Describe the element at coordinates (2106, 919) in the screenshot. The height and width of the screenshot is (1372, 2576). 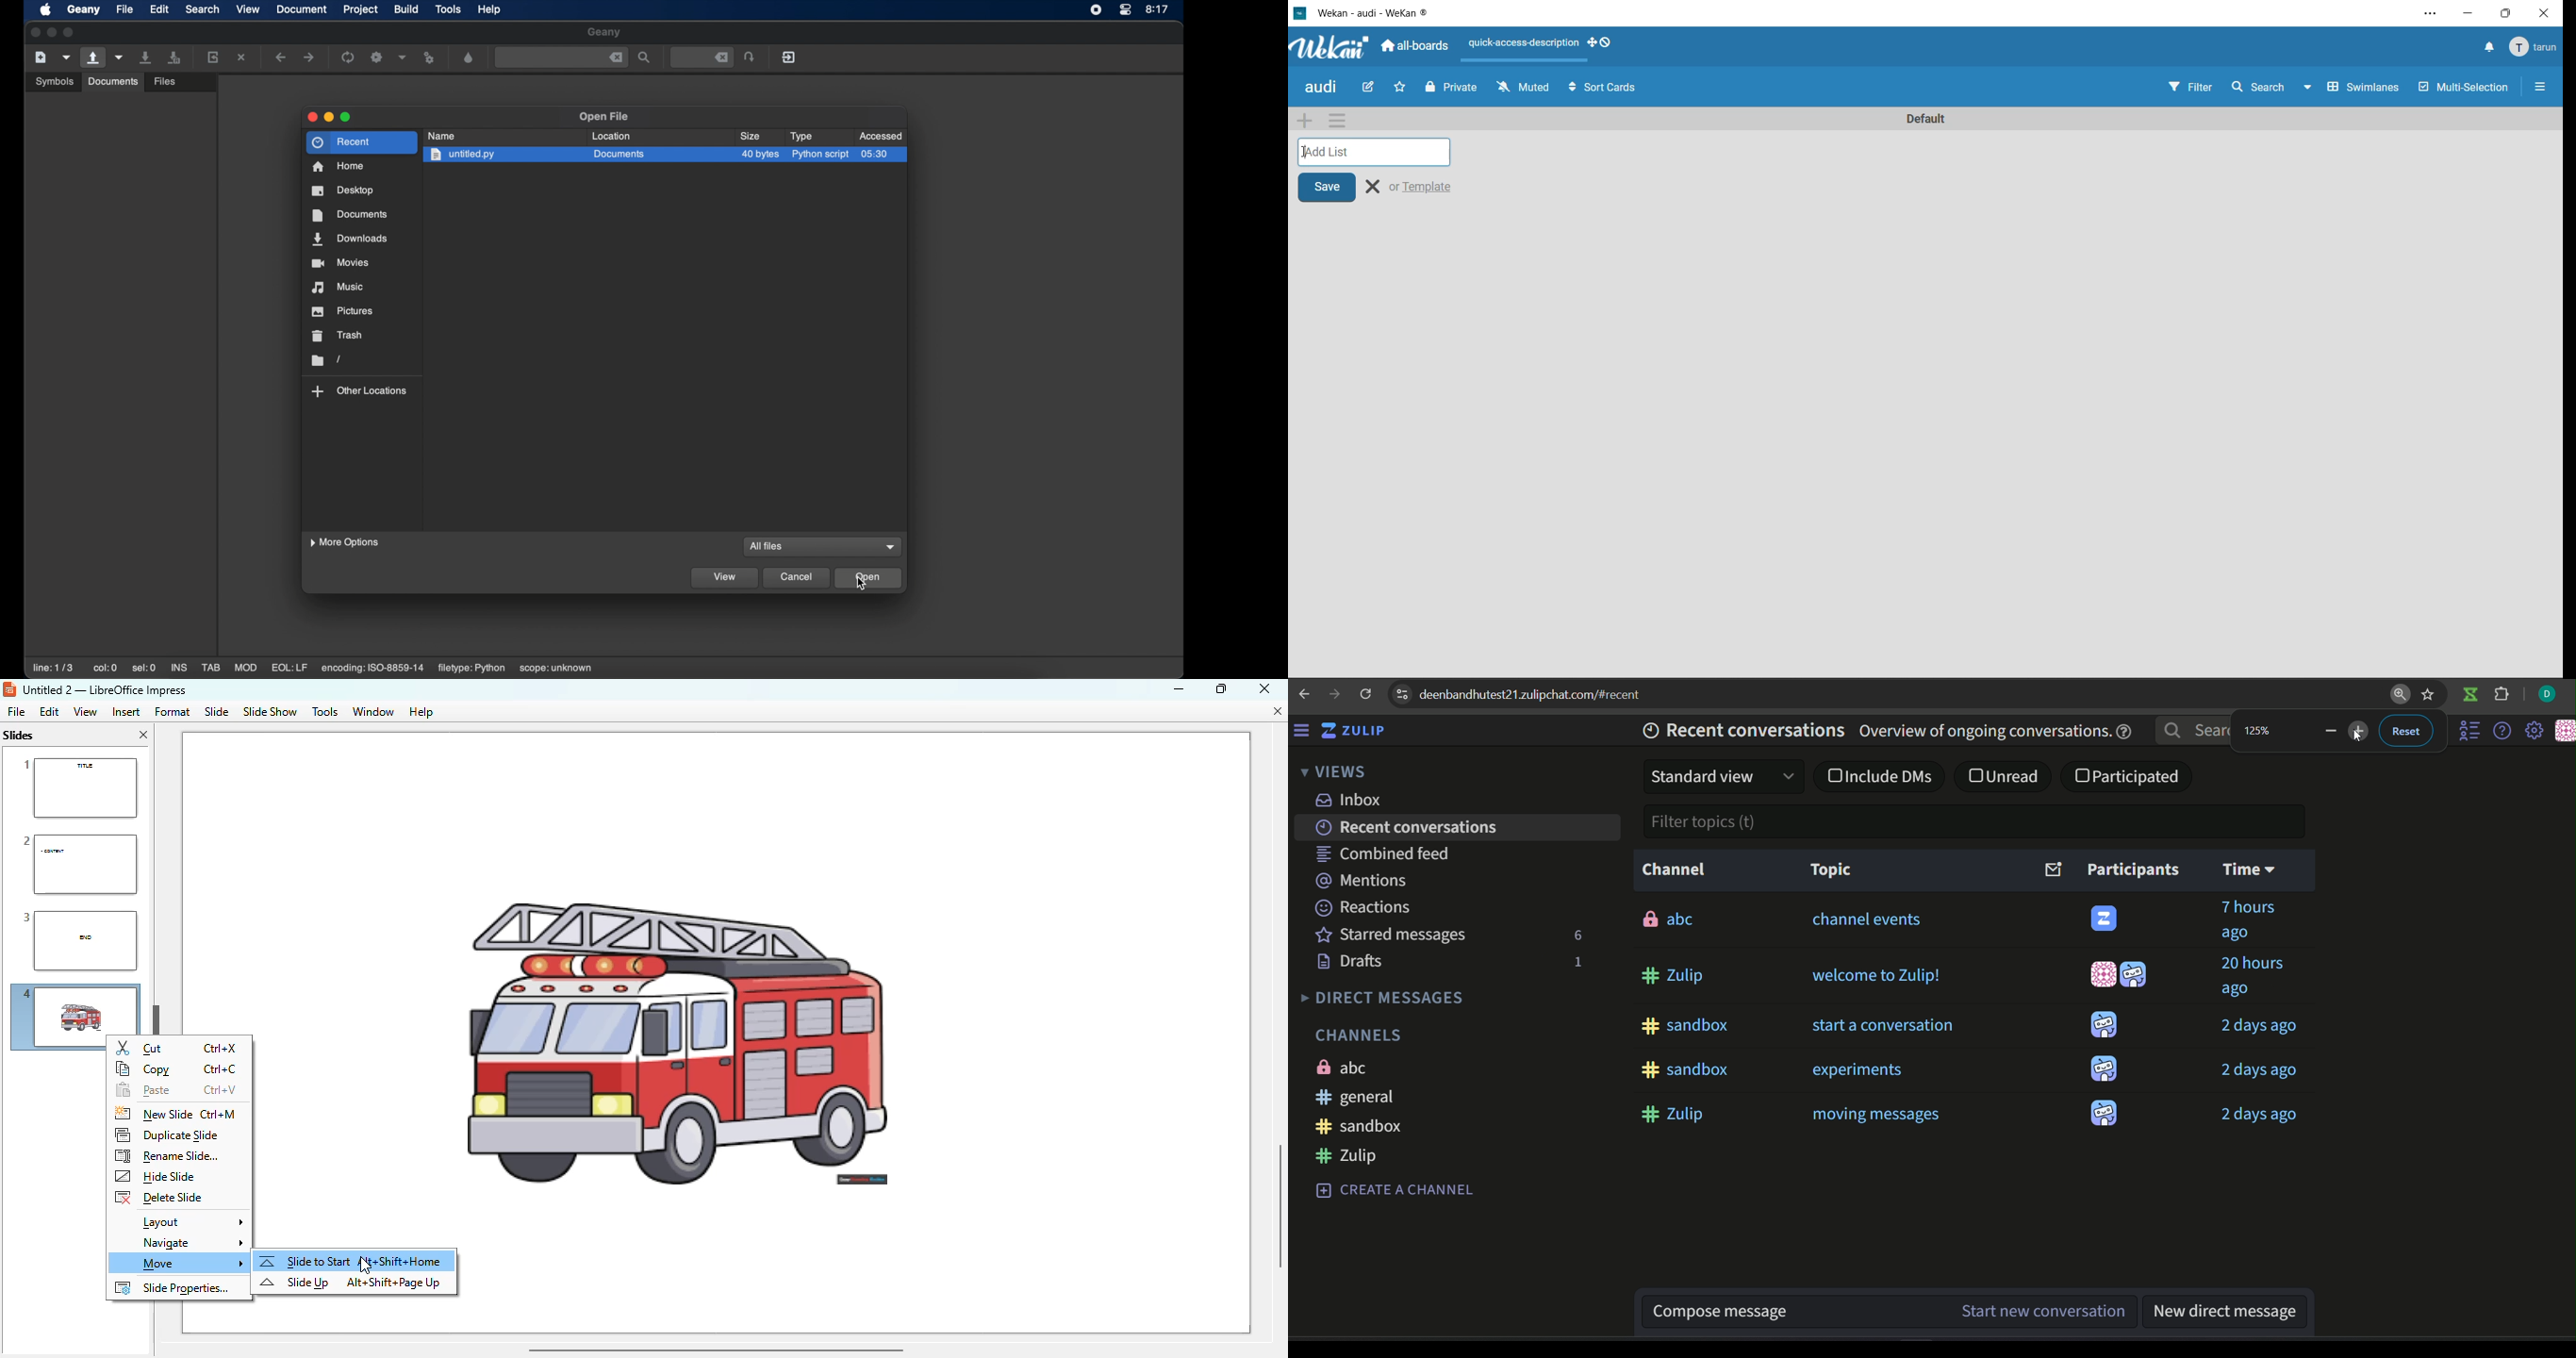
I see `icon` at that location.